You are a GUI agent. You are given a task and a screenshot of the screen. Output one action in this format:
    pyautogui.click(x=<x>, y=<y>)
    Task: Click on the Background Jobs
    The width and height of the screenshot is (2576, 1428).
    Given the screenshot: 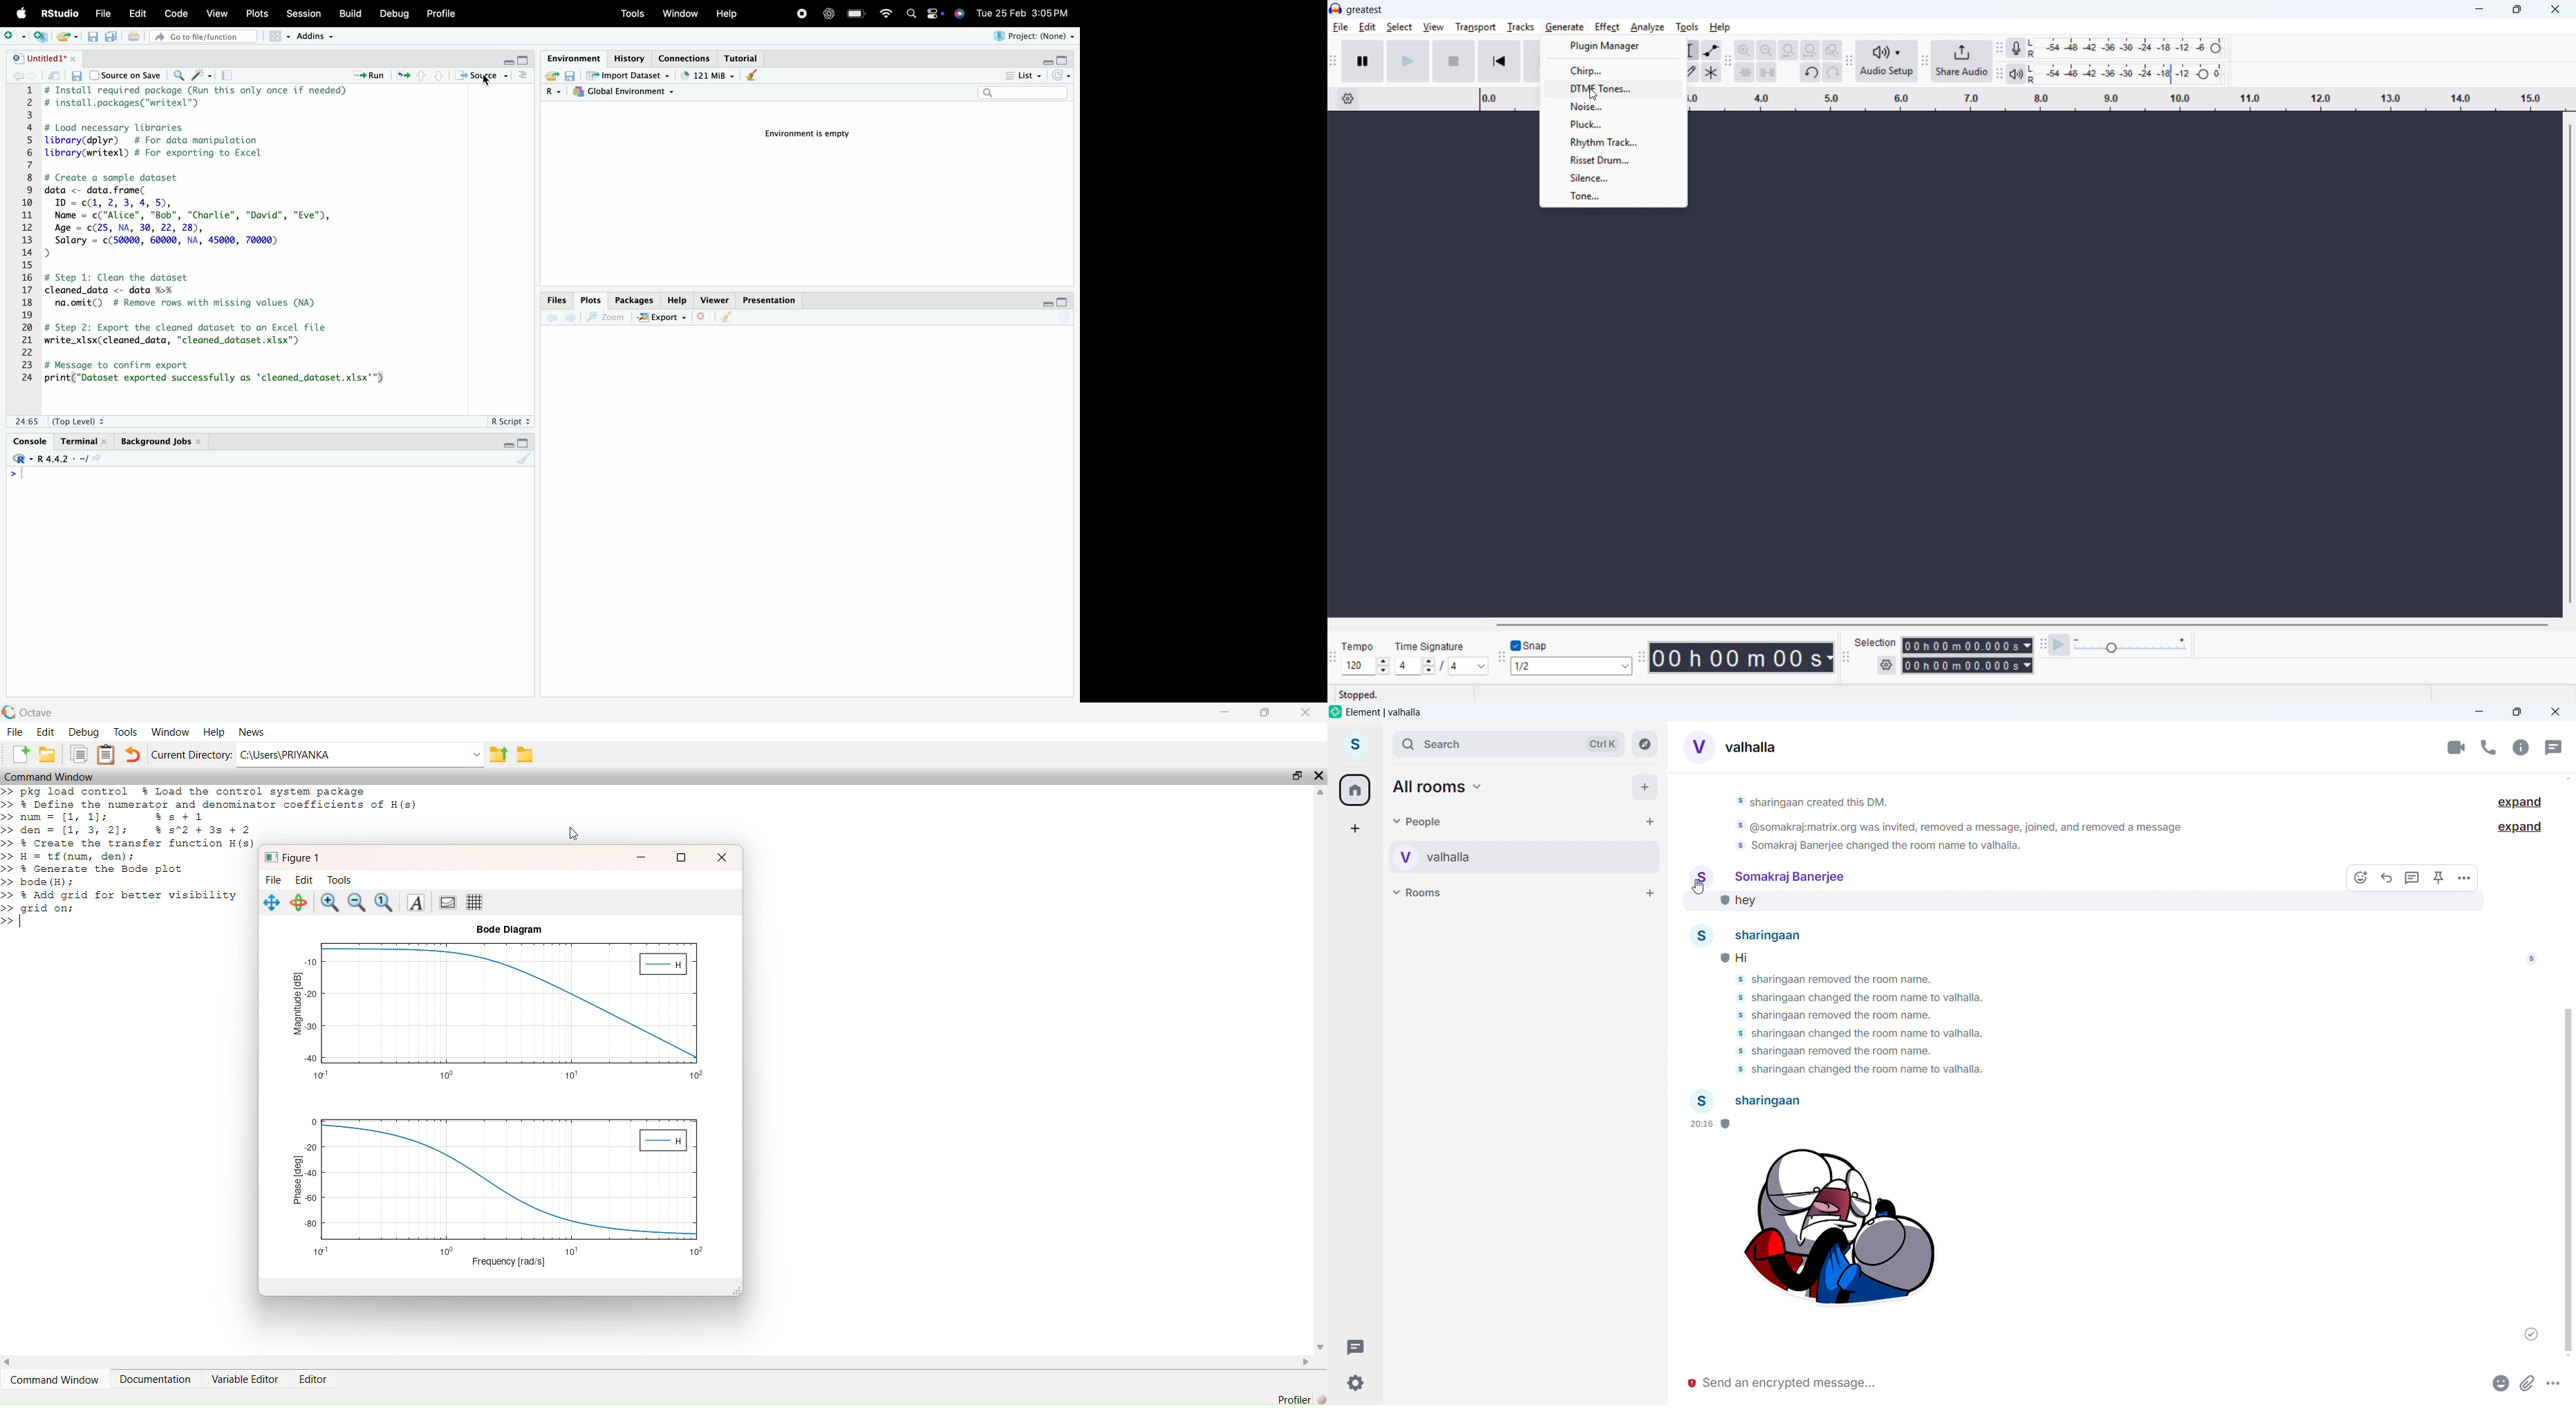 What is the action you would take?
    pyautogui.click(x=160, y=439)
    